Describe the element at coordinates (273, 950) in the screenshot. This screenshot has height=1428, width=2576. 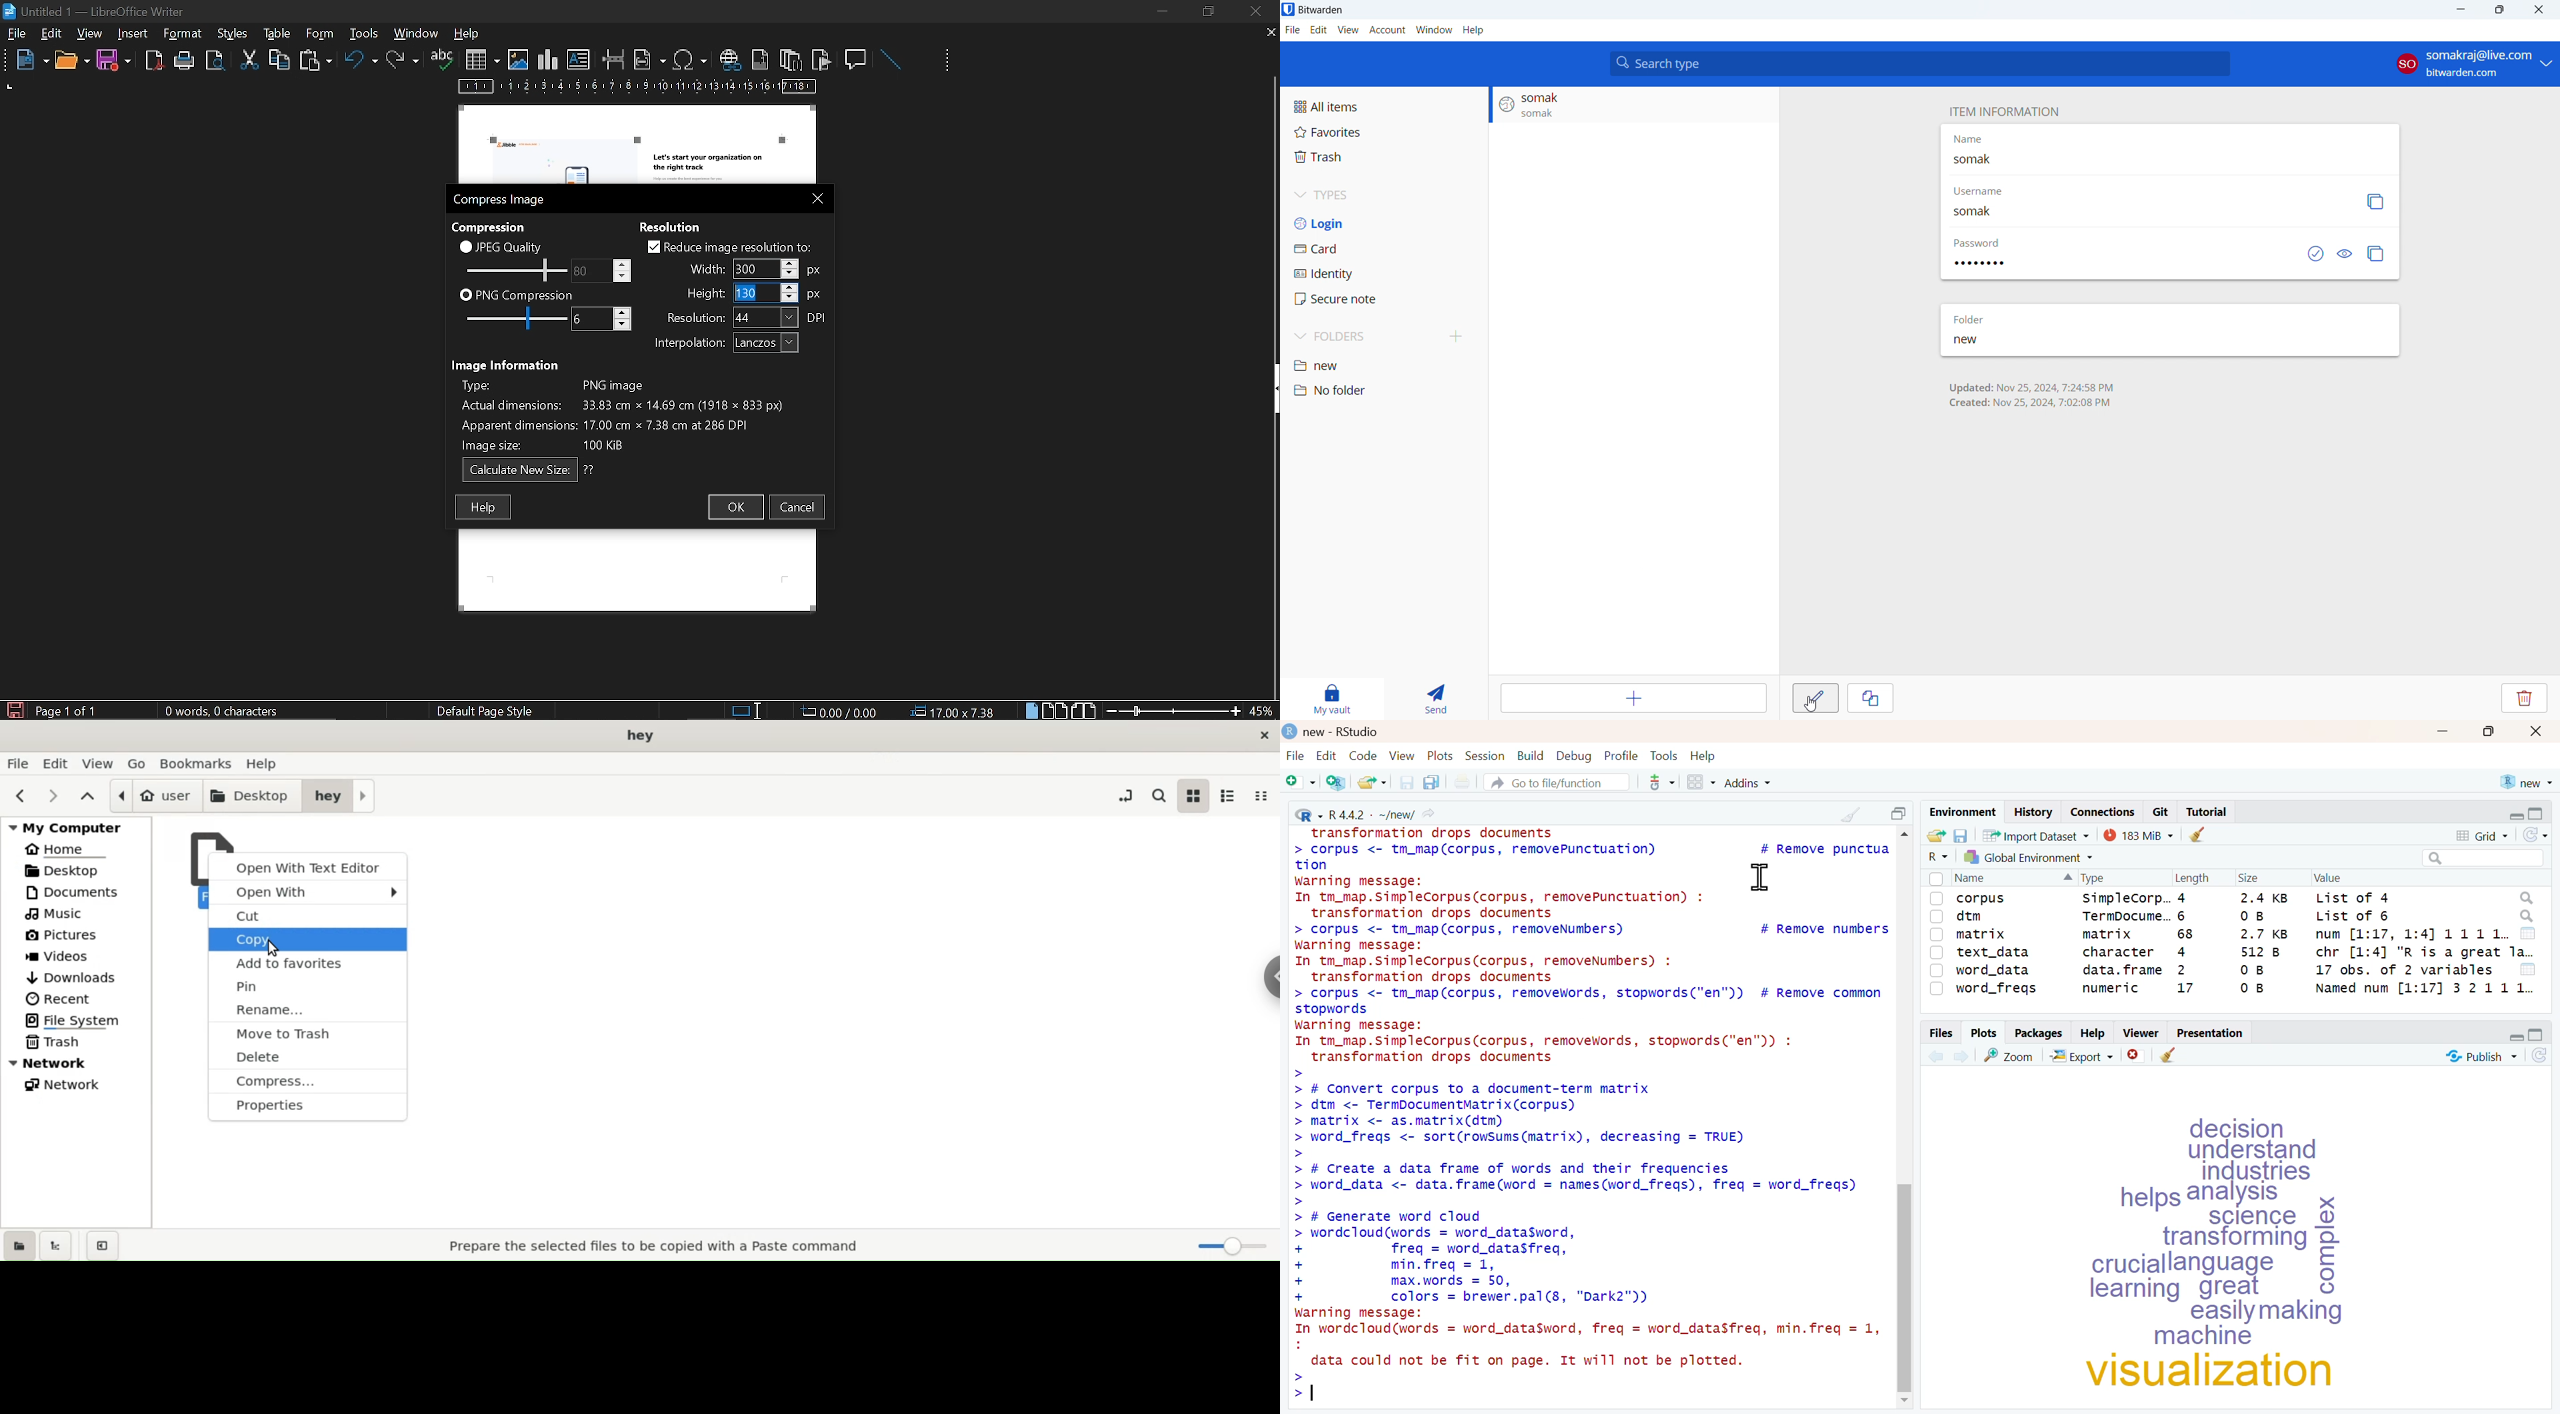
I see `cursor` at that location.